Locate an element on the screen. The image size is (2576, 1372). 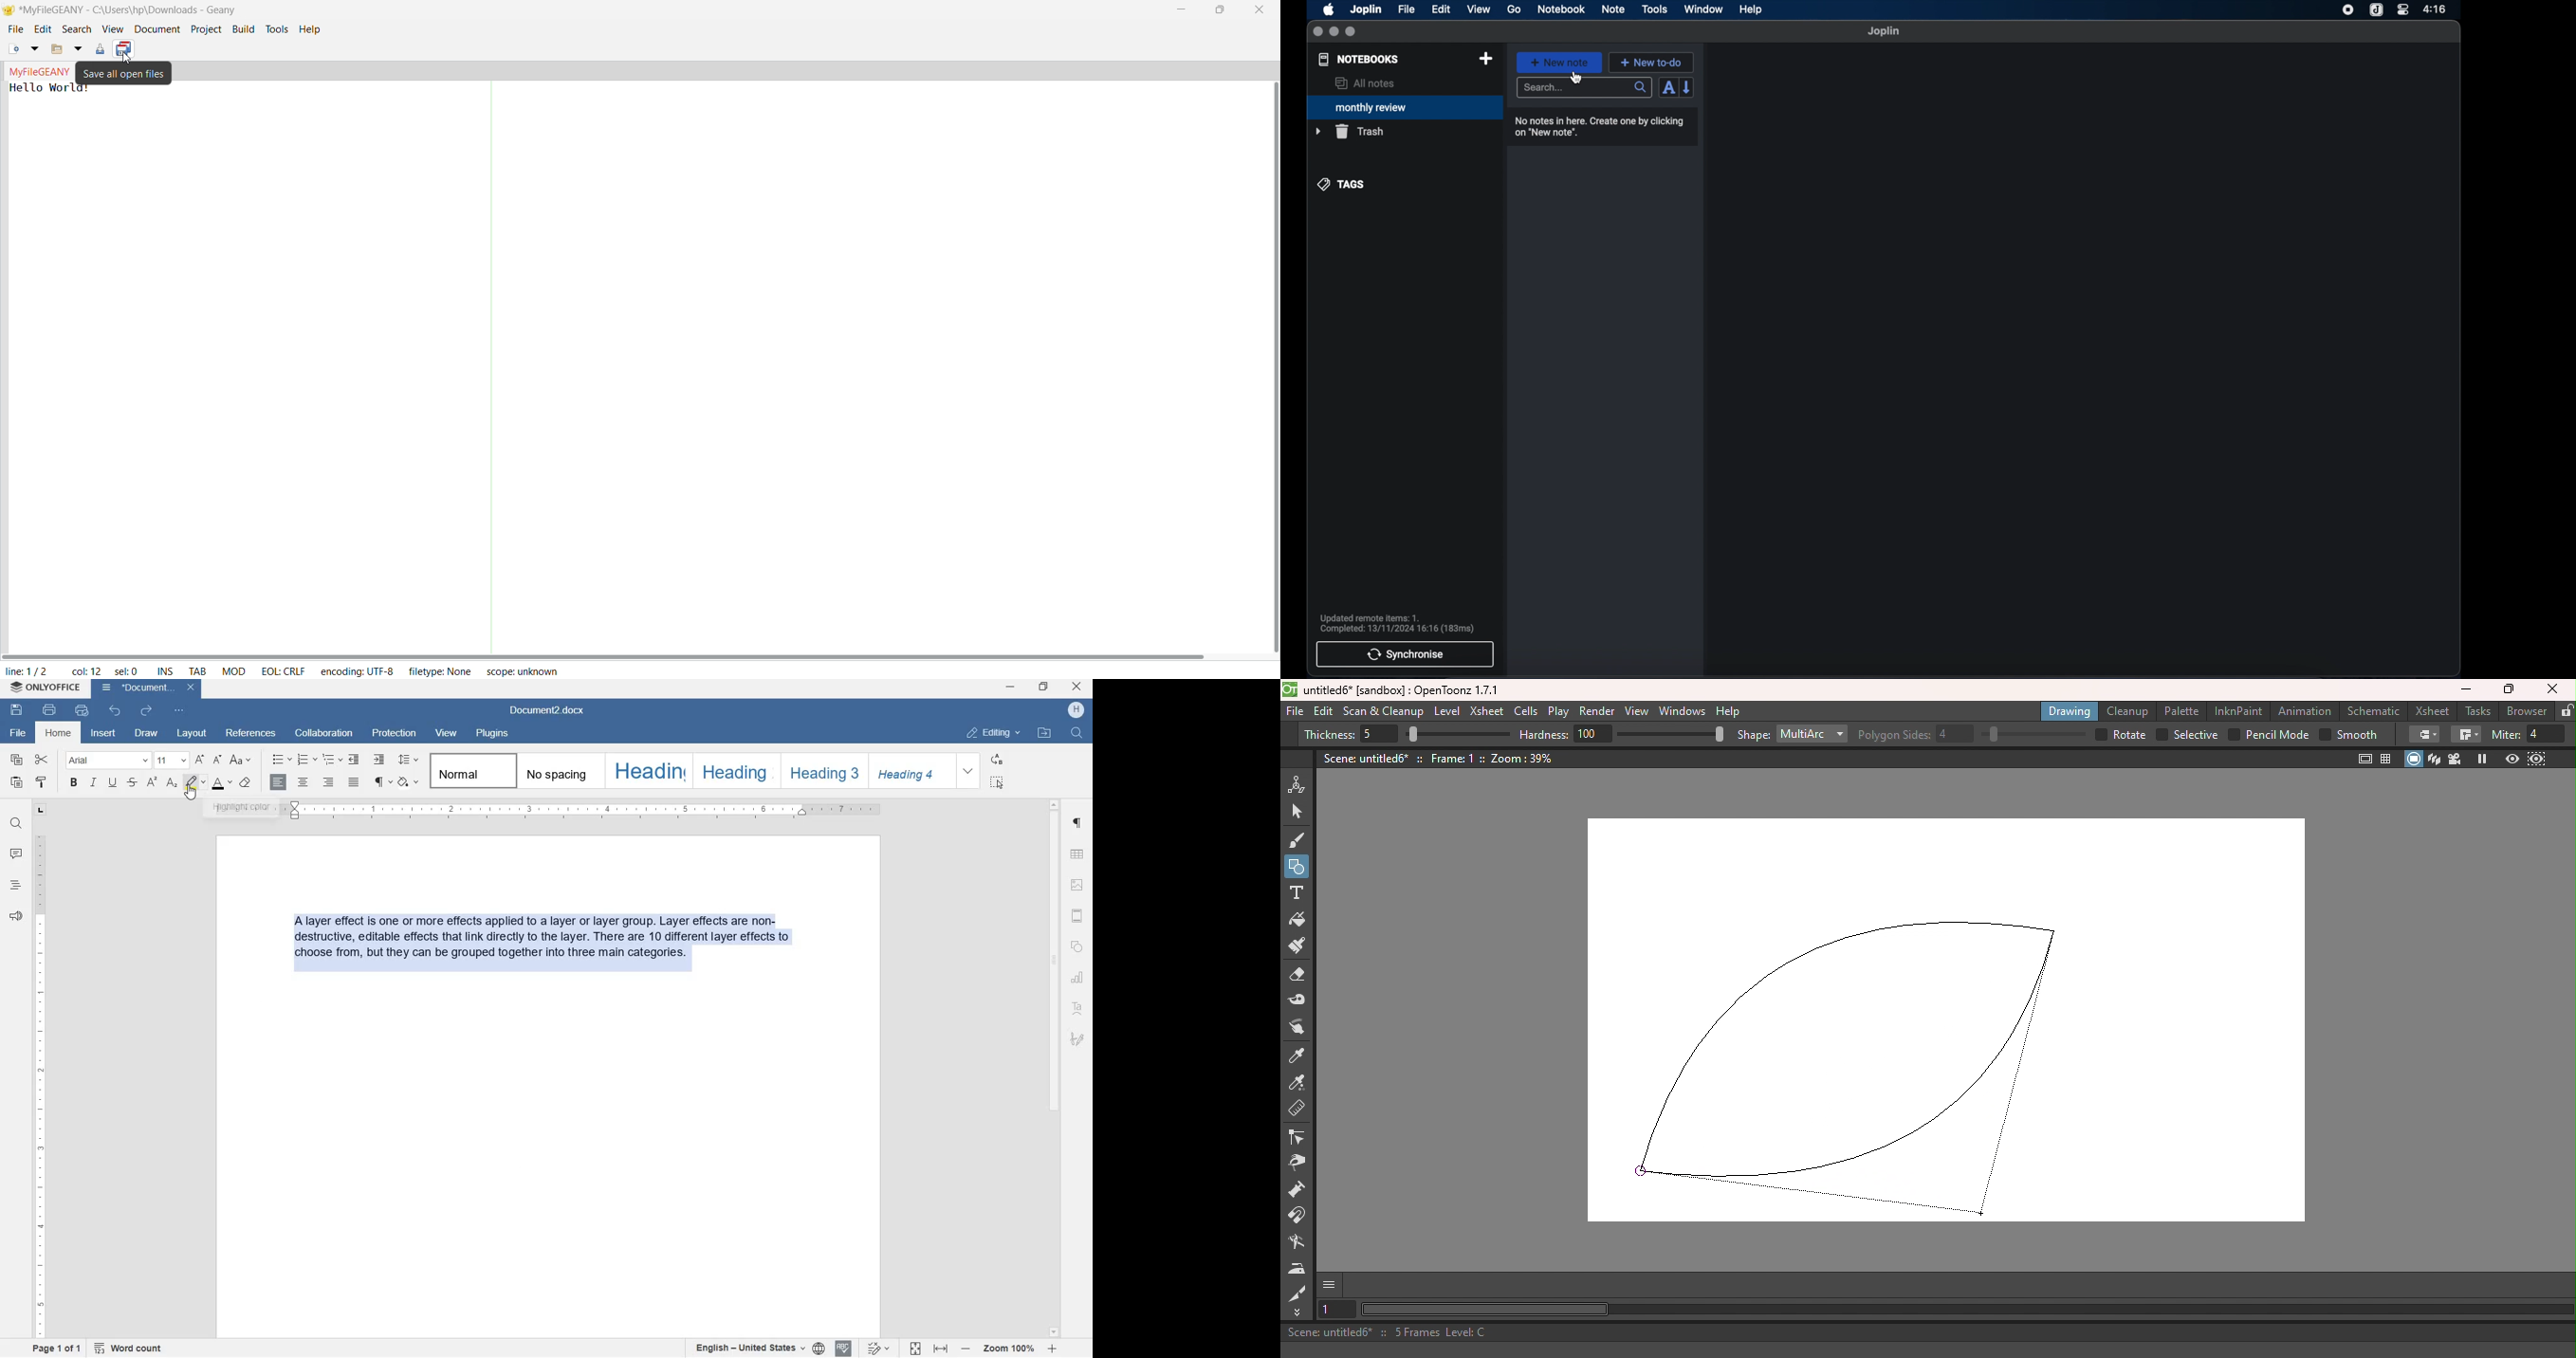
monthly review is located at coordinates (1405, 106).